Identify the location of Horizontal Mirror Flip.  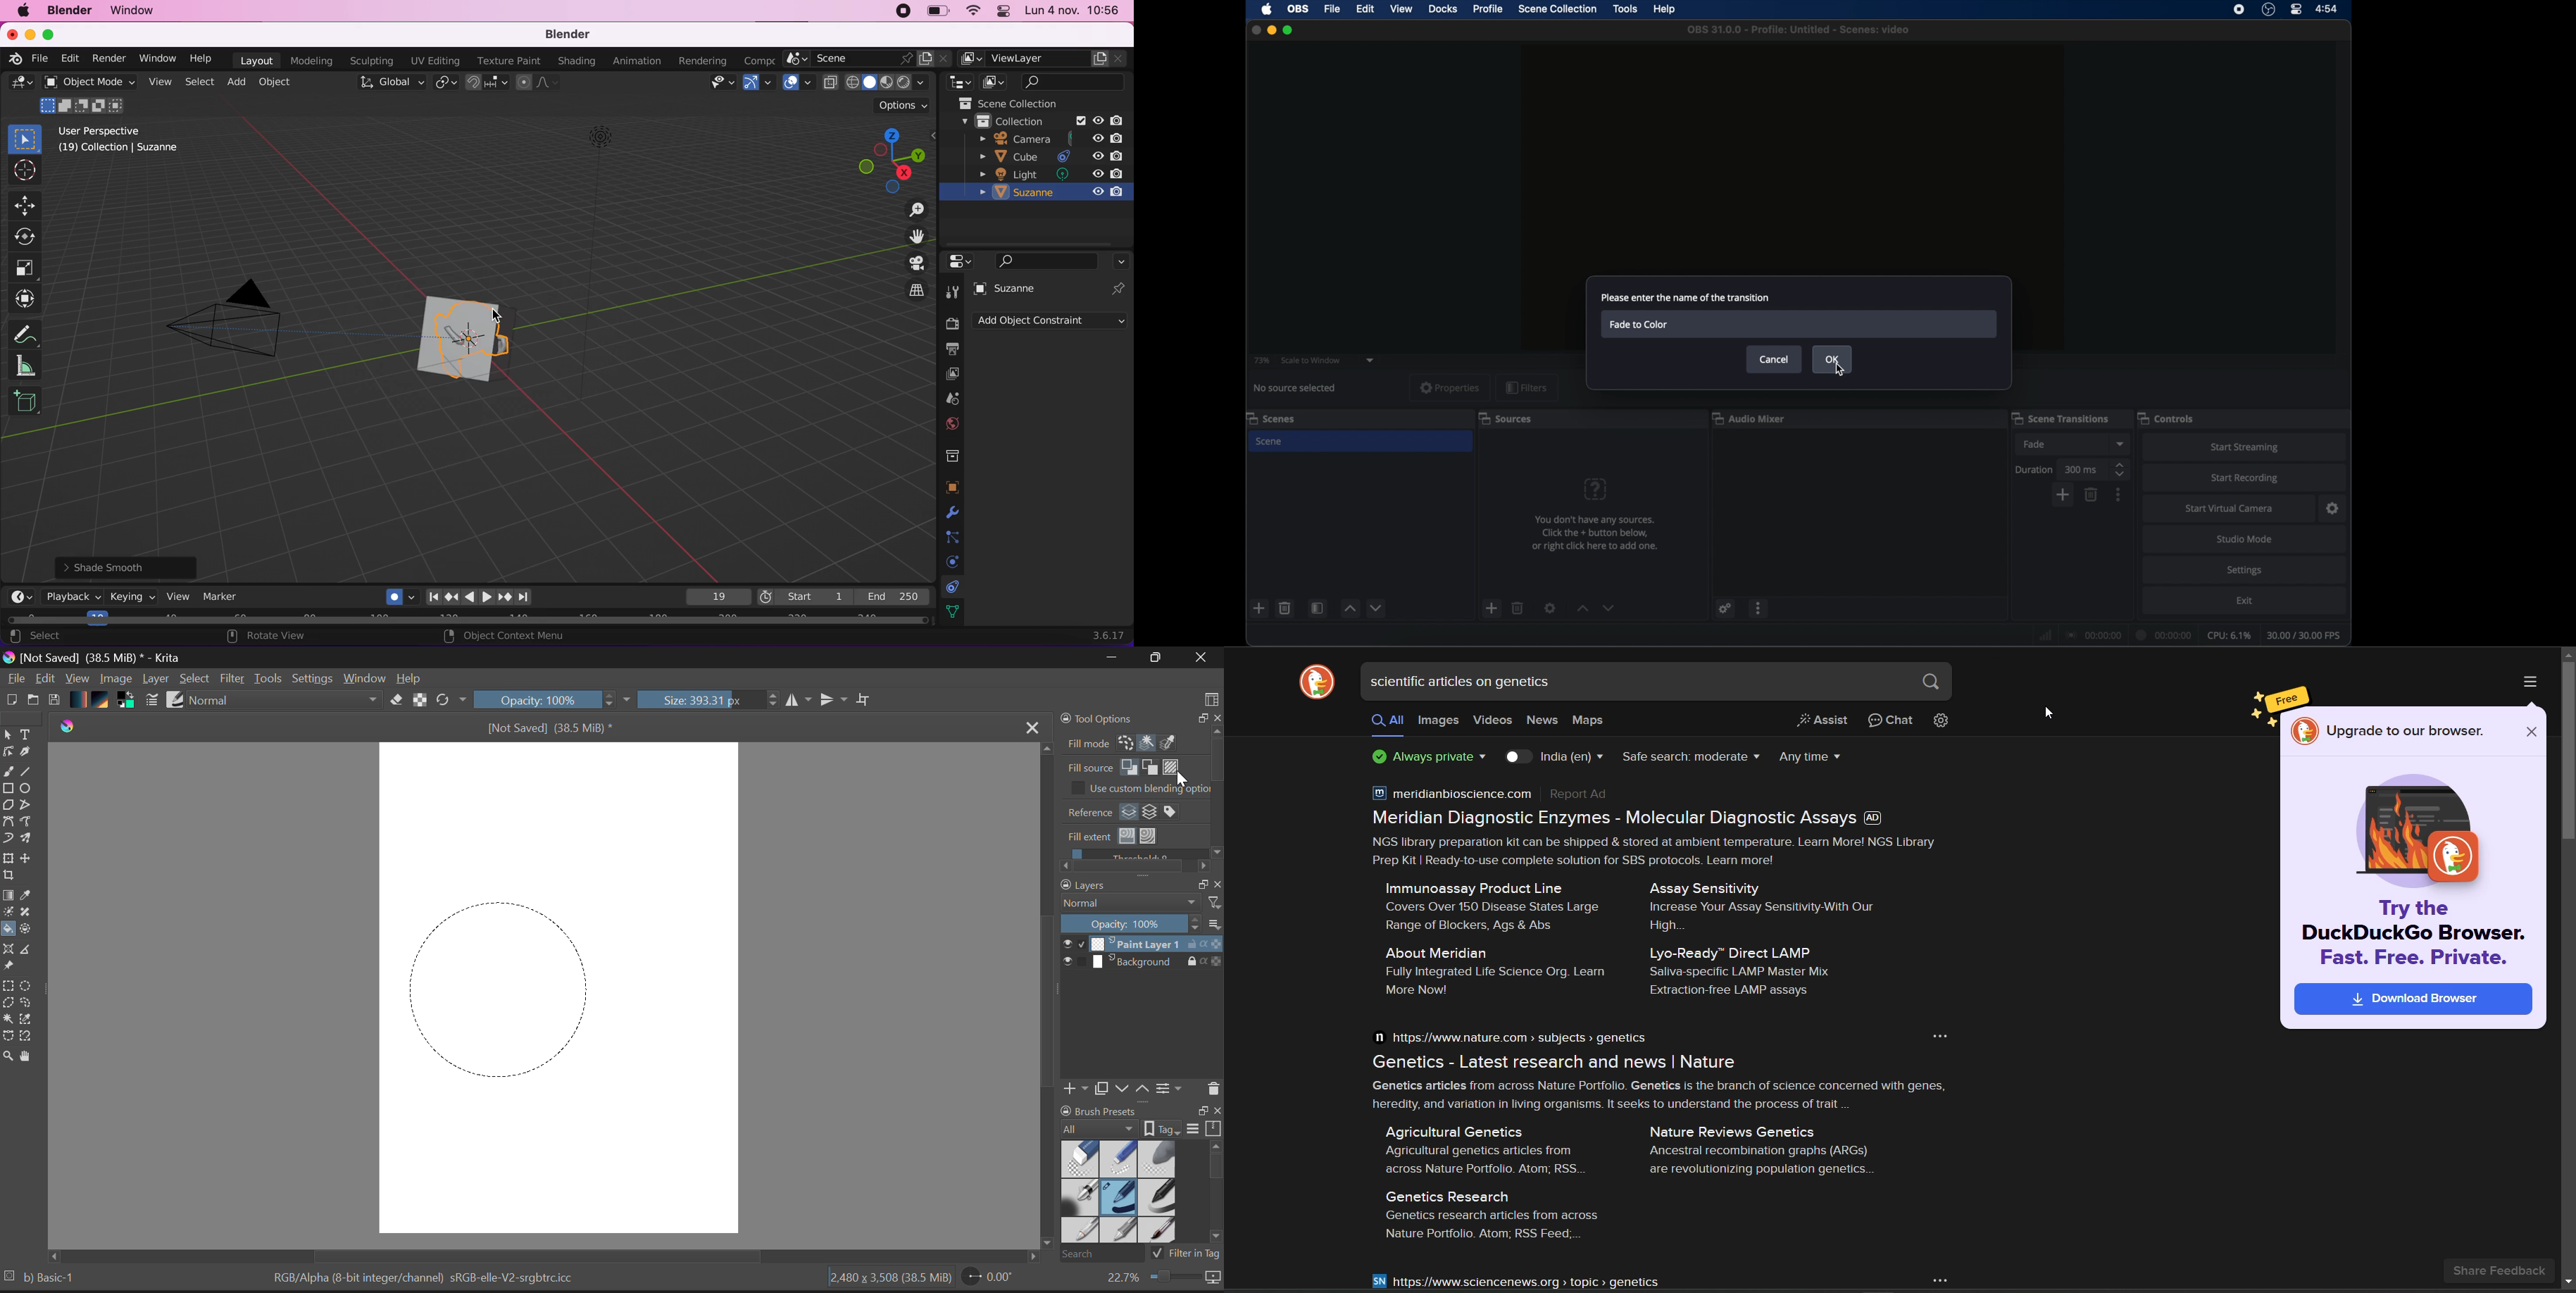
(836, 701).